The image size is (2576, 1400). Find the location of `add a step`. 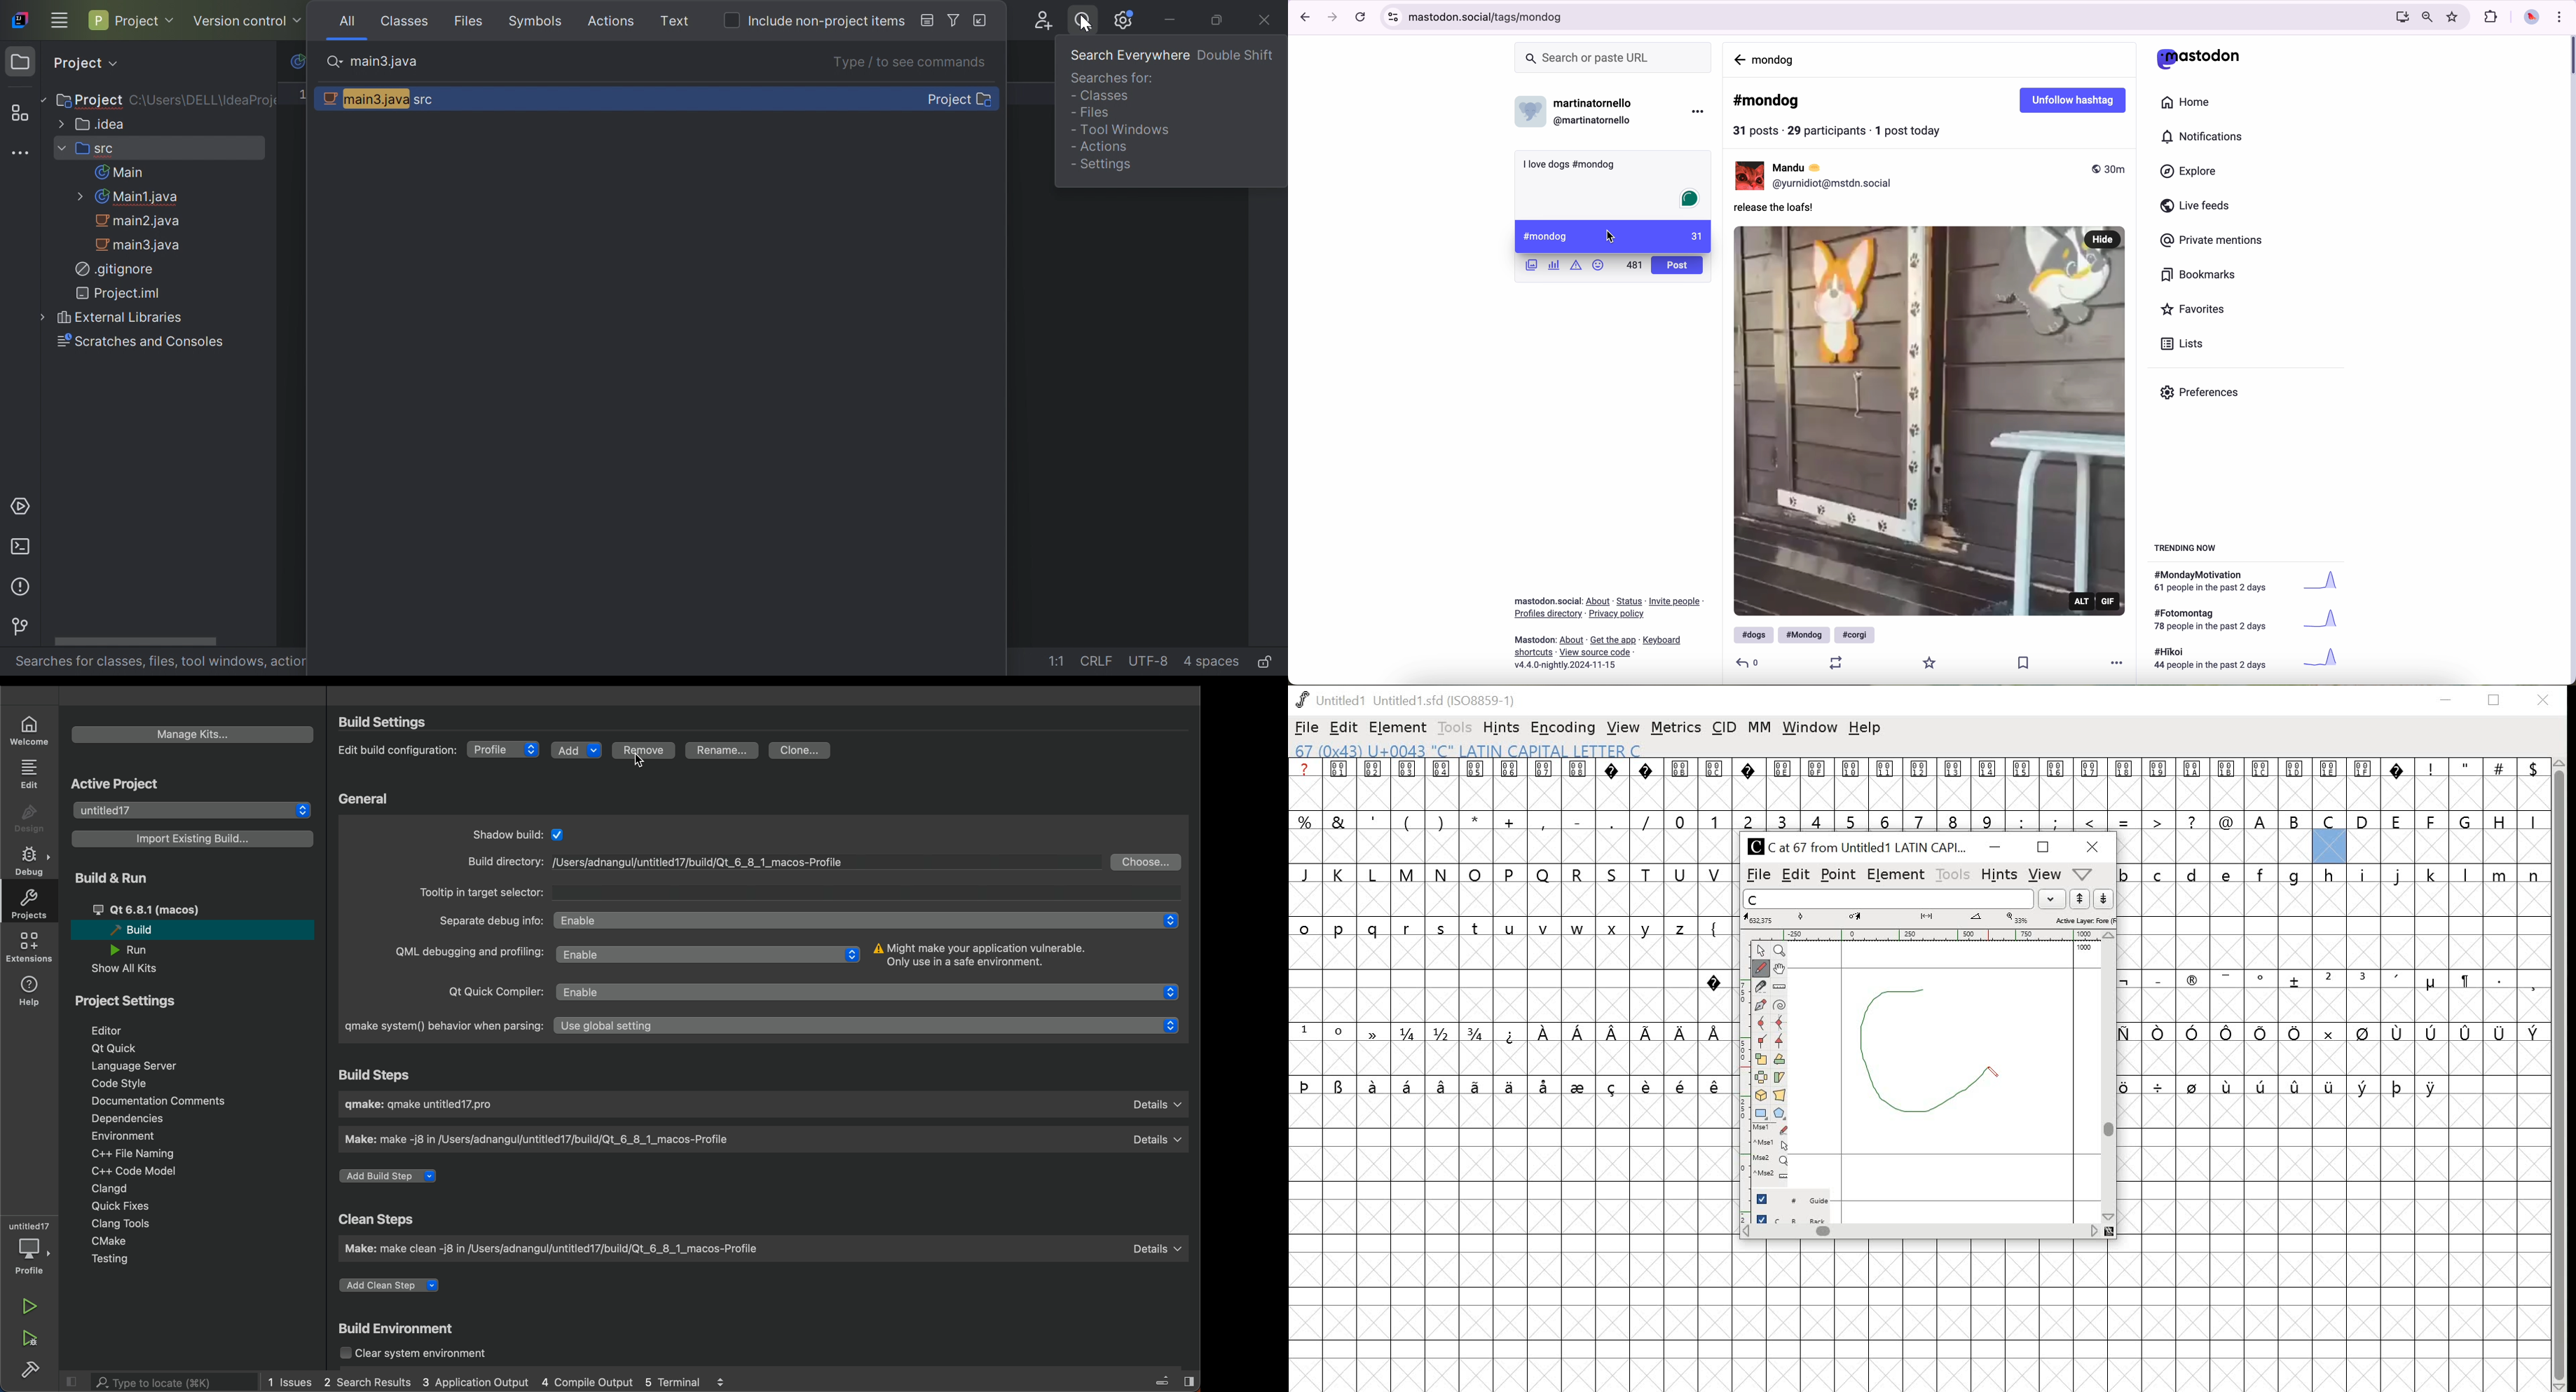

add a step is located at coordinates (402, 1286).